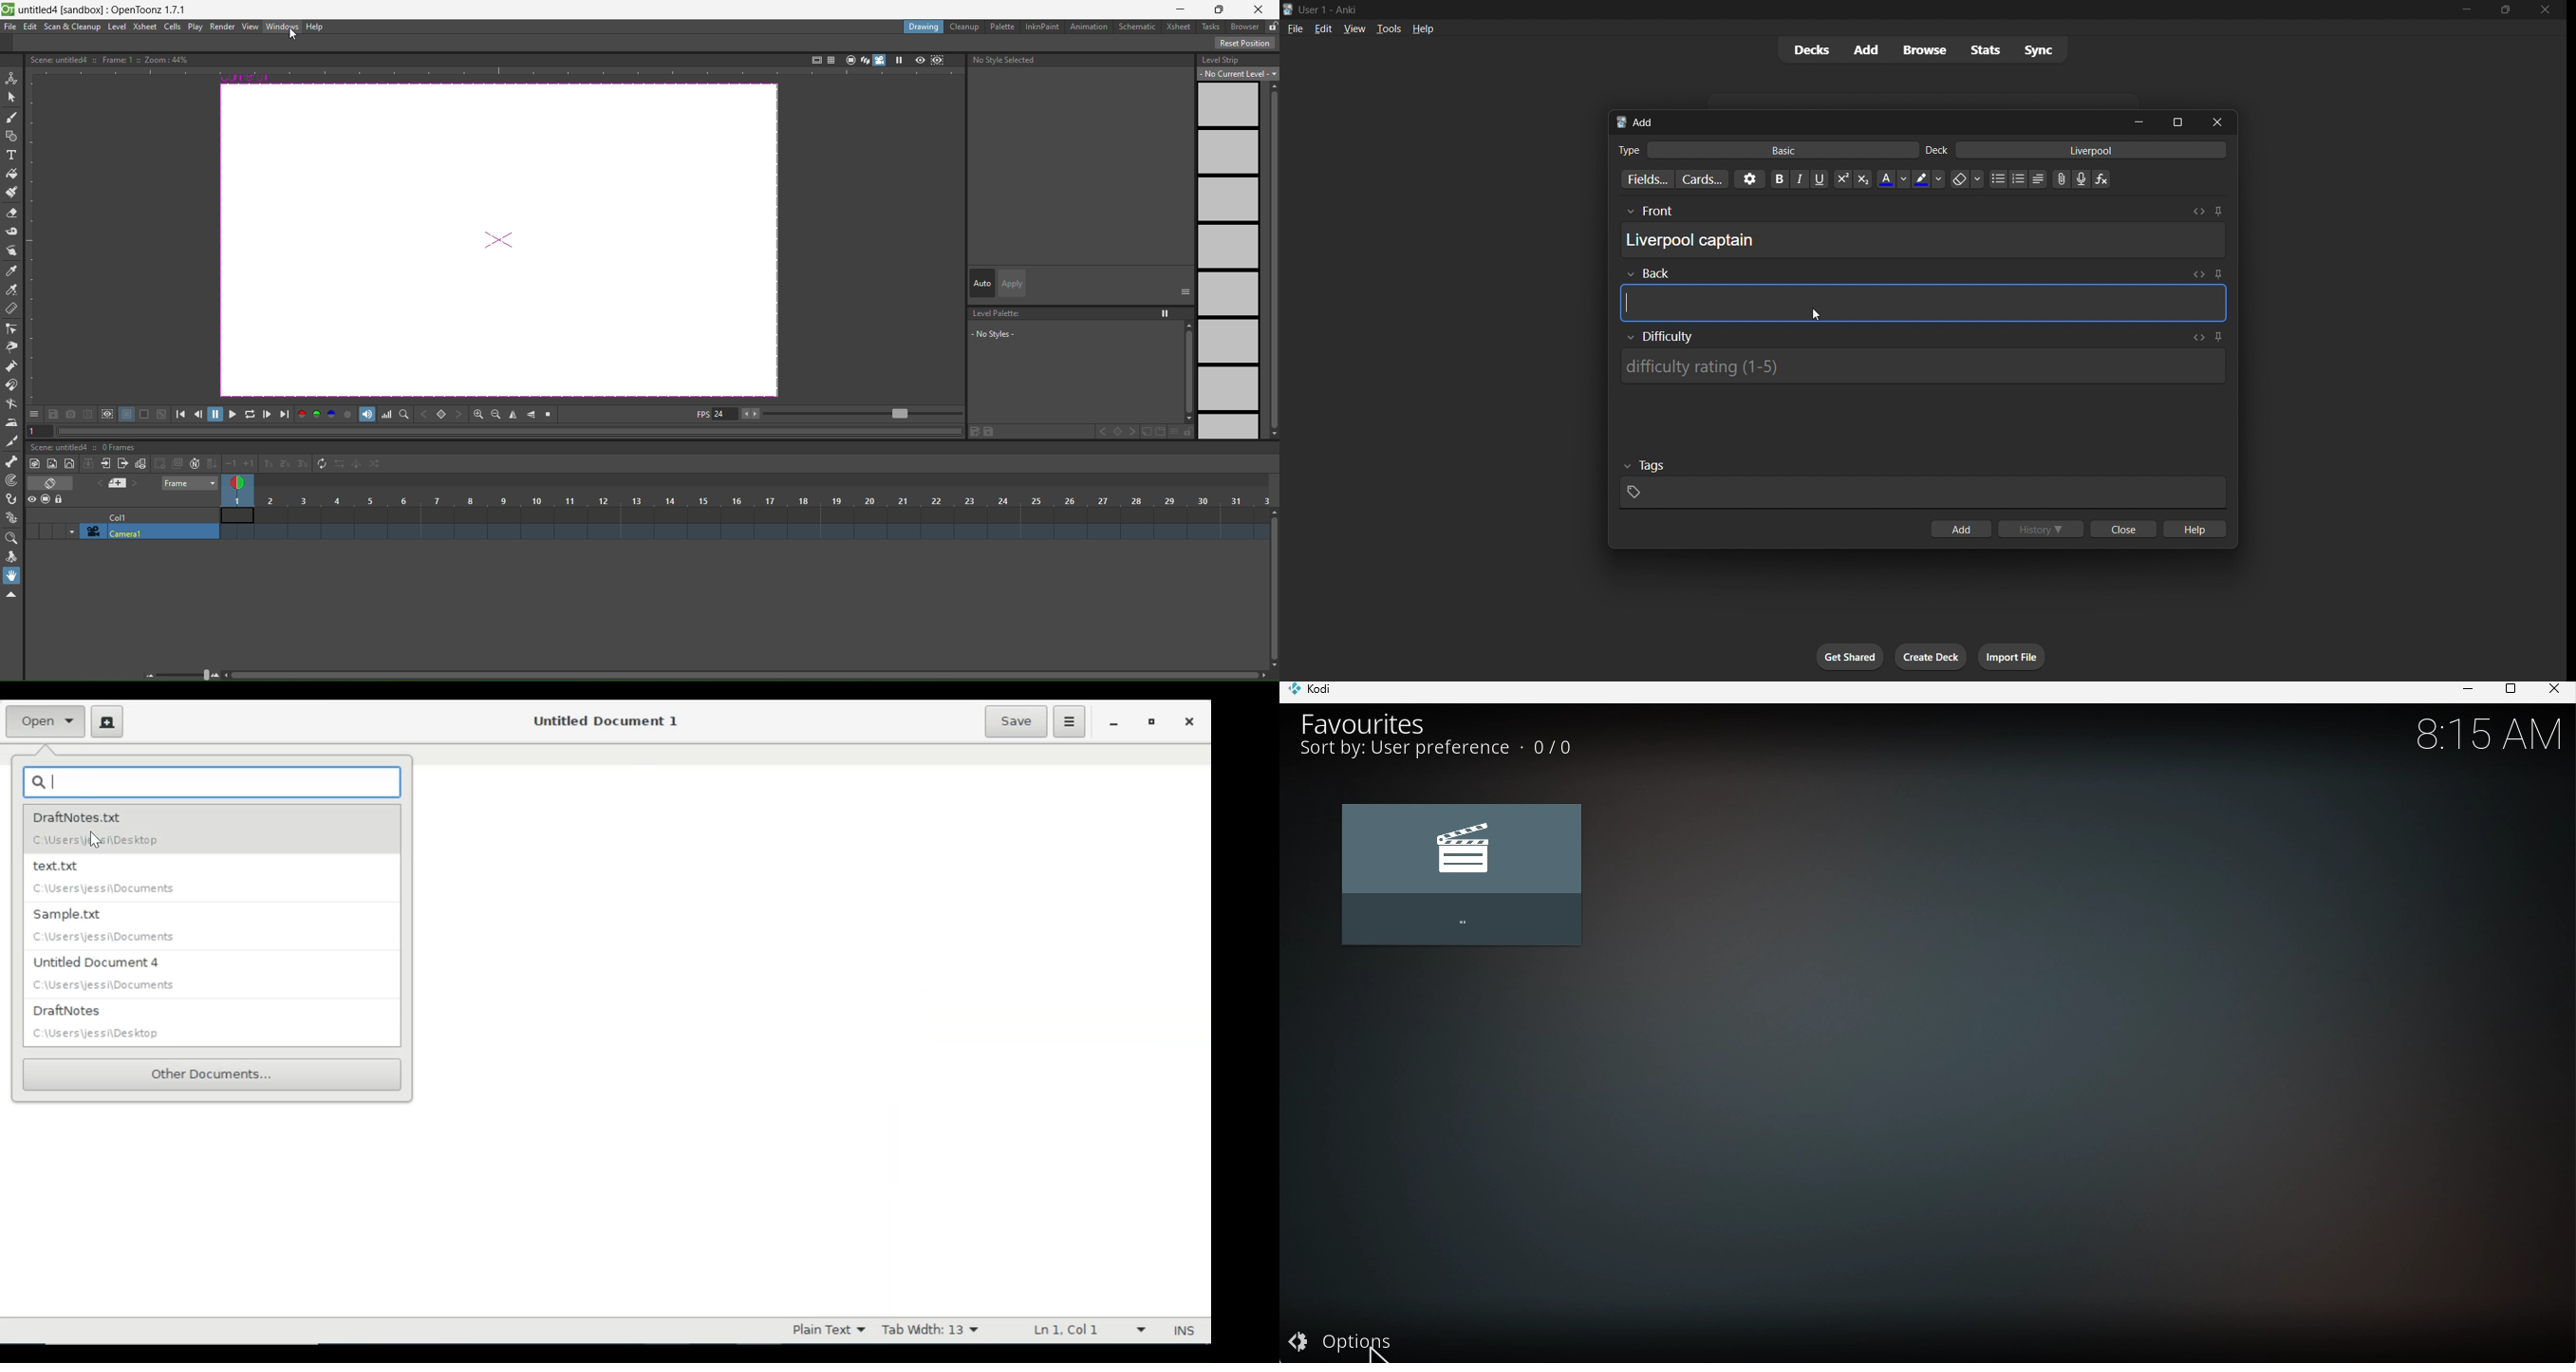 The image size is (2576, 1372). I want to click on card front field input box, so click(1923, 239).